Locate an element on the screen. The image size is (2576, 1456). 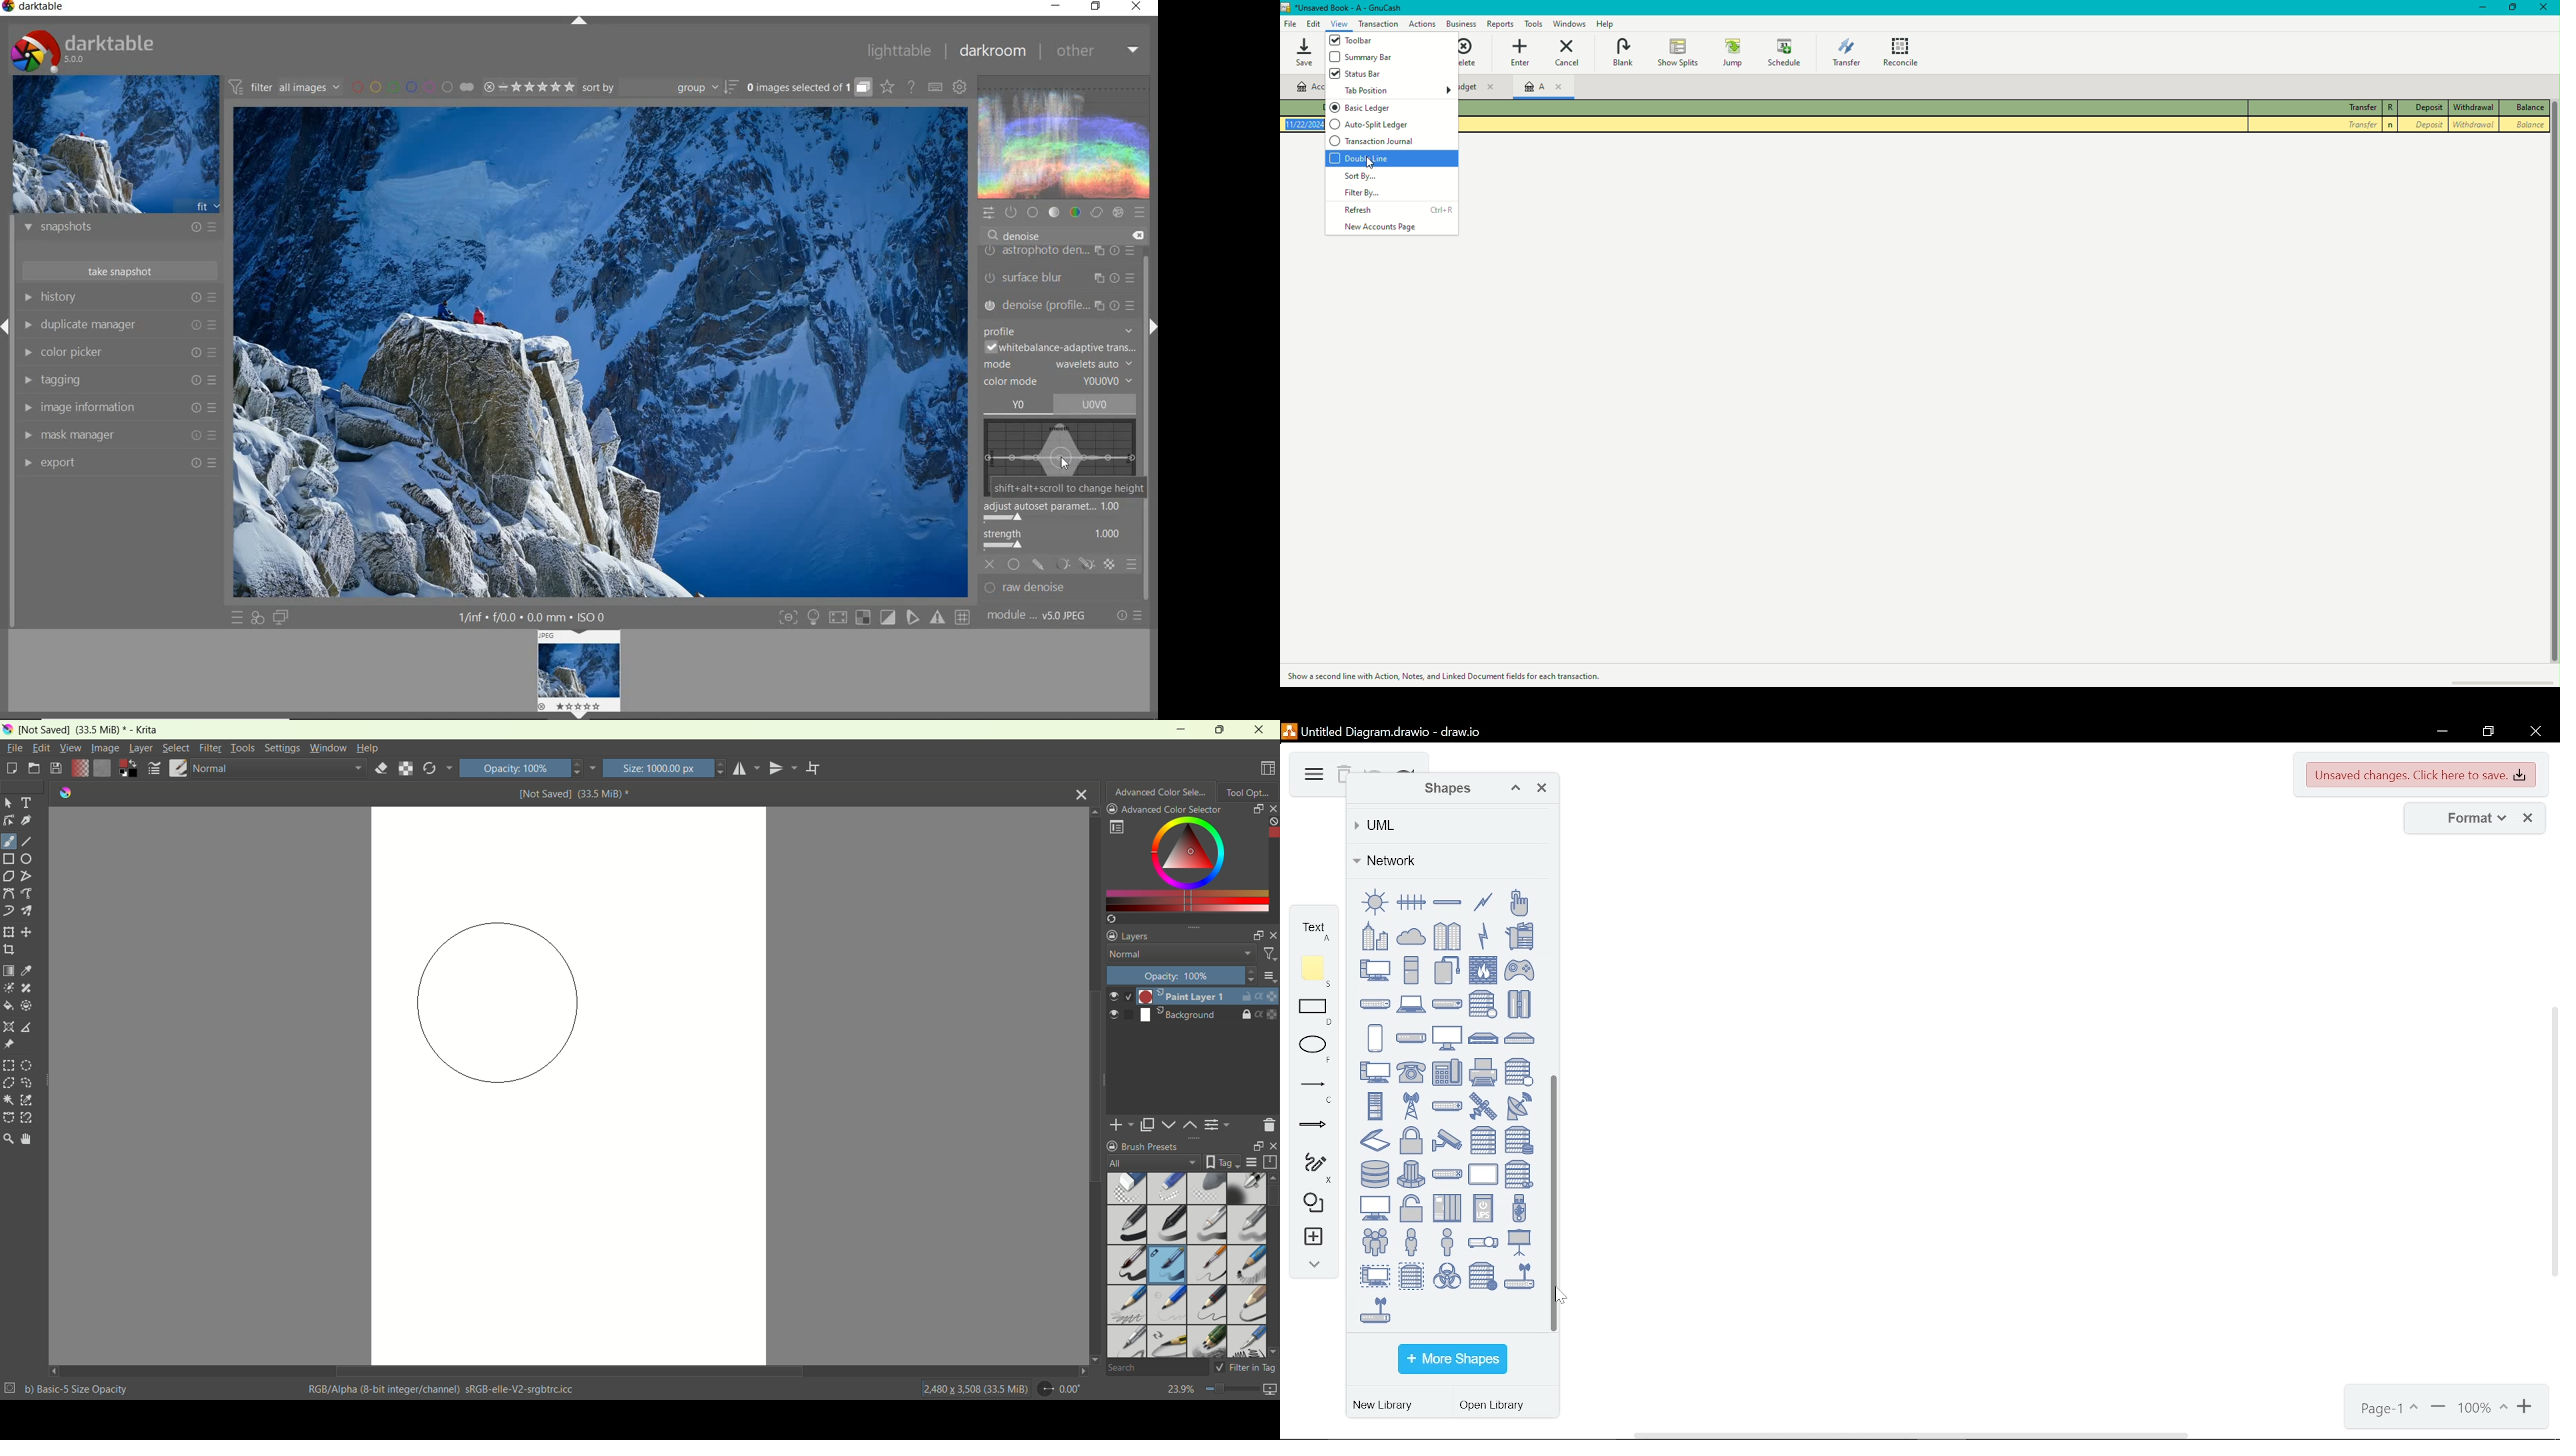
filter all images by module order is located at coordinates (286, 86).